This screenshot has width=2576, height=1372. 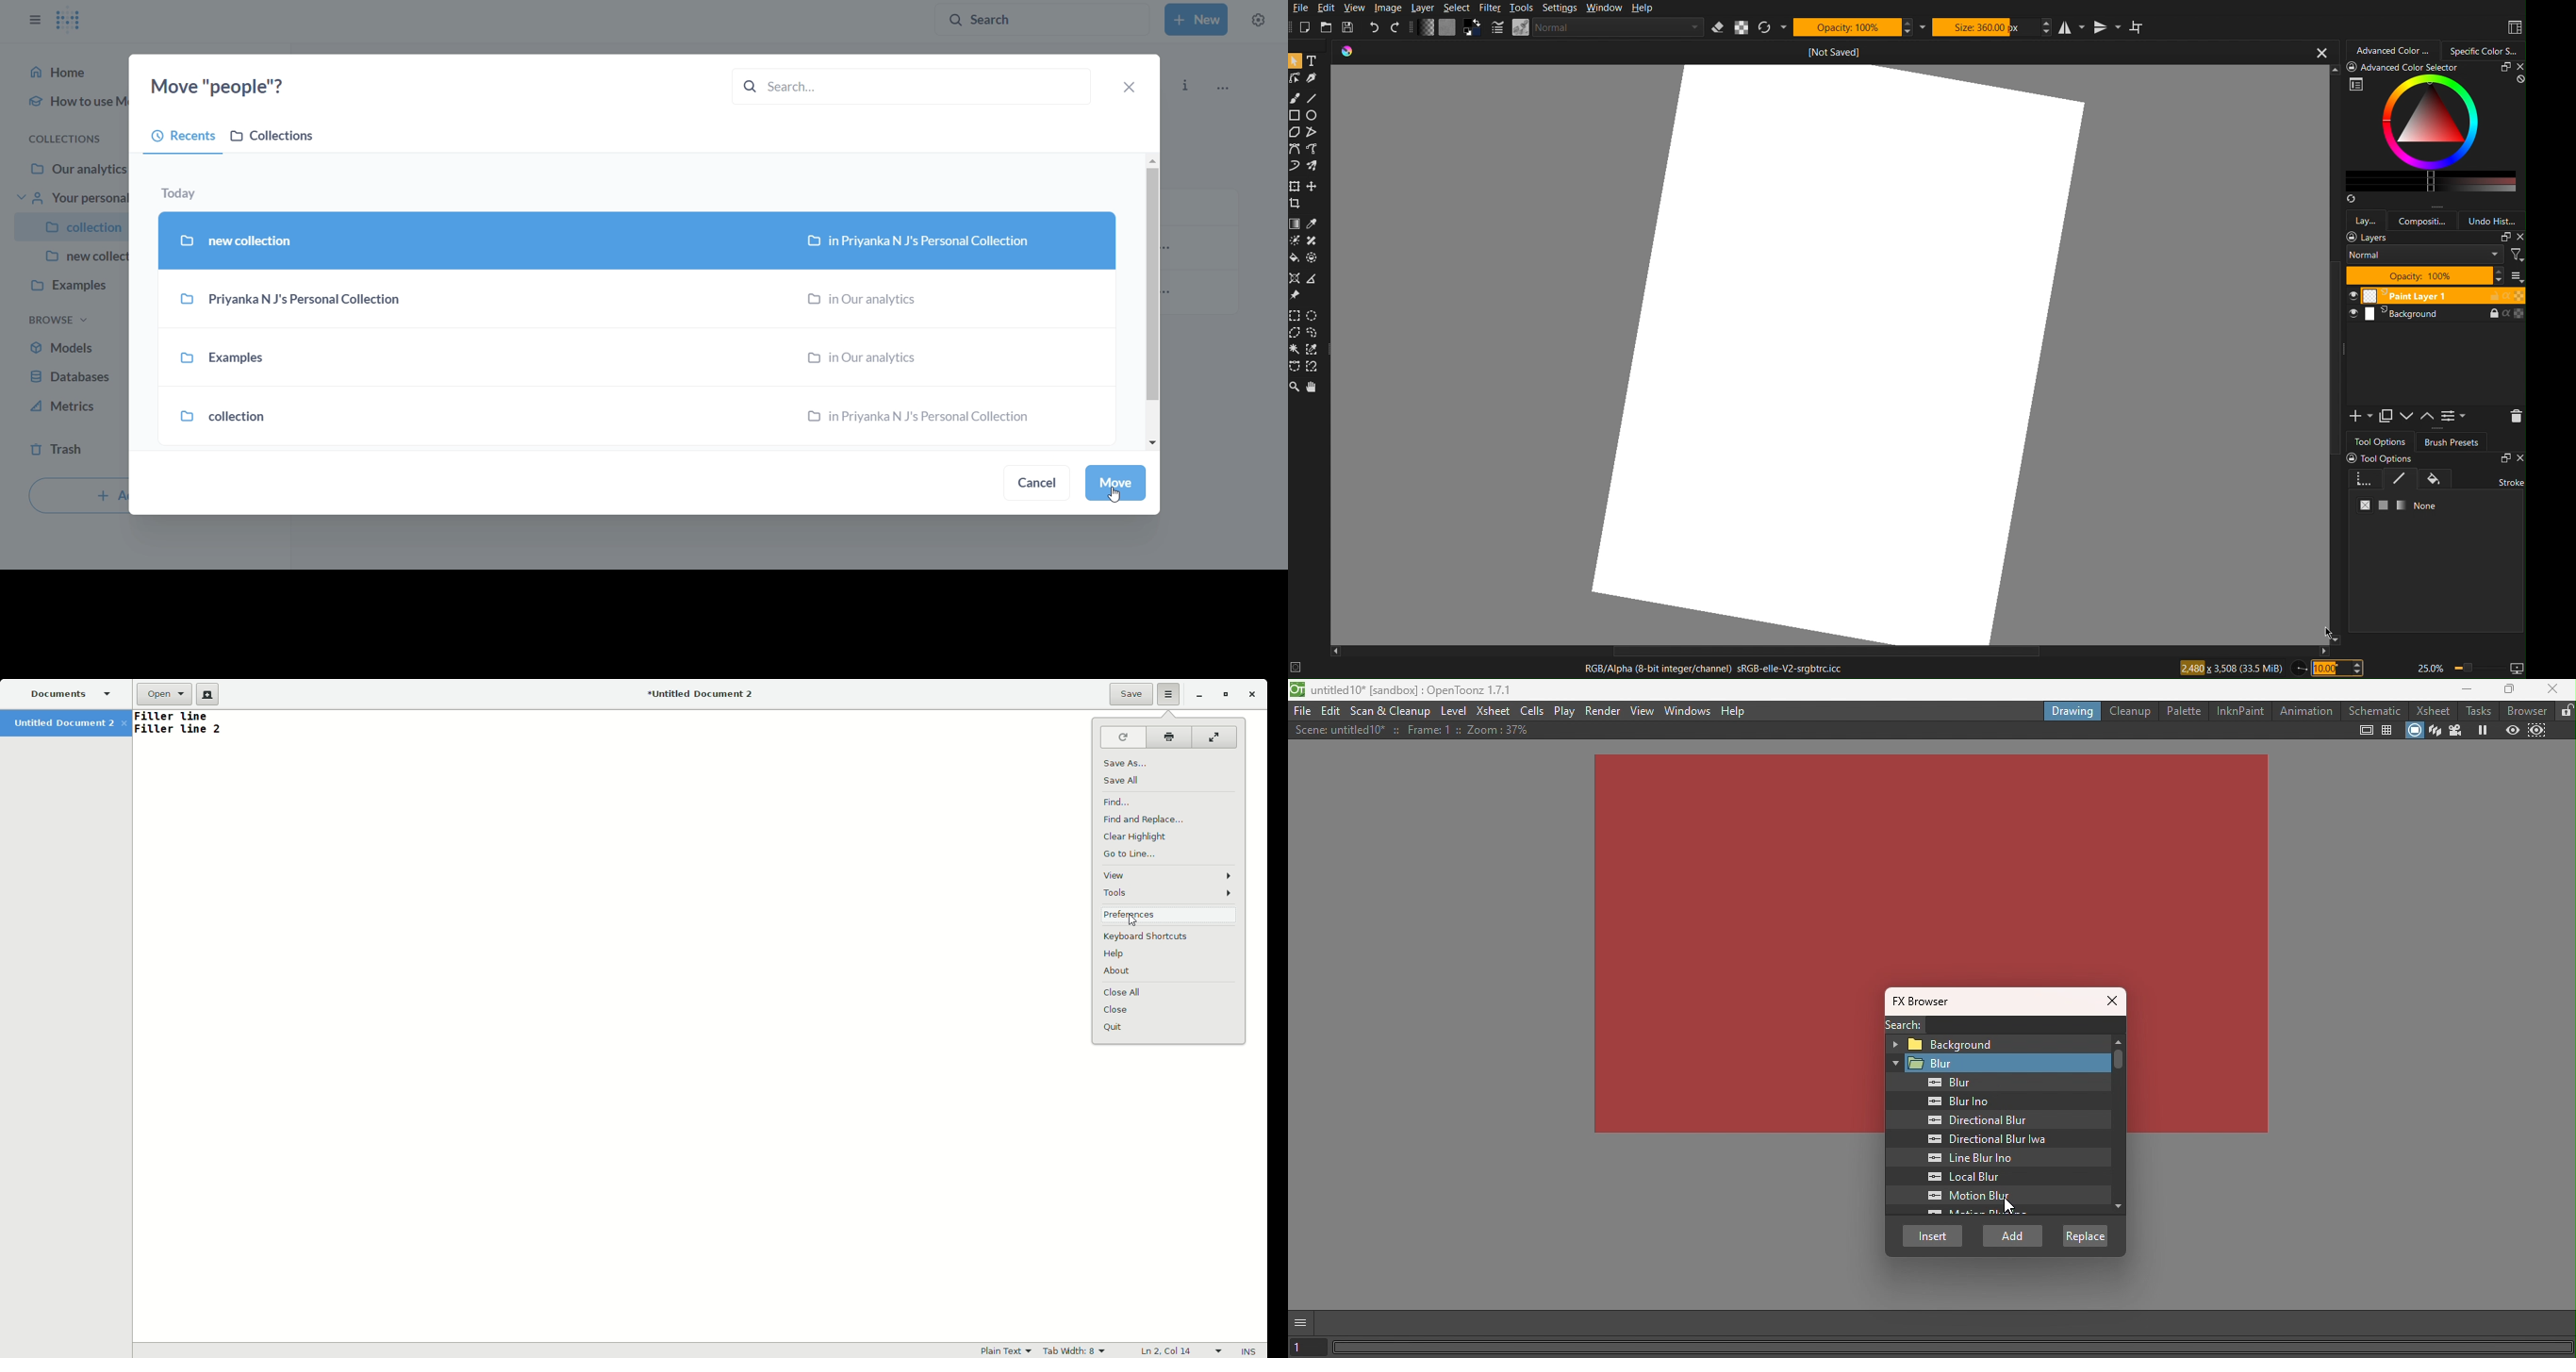 What do you see at coordinates (1733, 711) in the screenshot?
I see `Help` at bounding box center [1733, 711].